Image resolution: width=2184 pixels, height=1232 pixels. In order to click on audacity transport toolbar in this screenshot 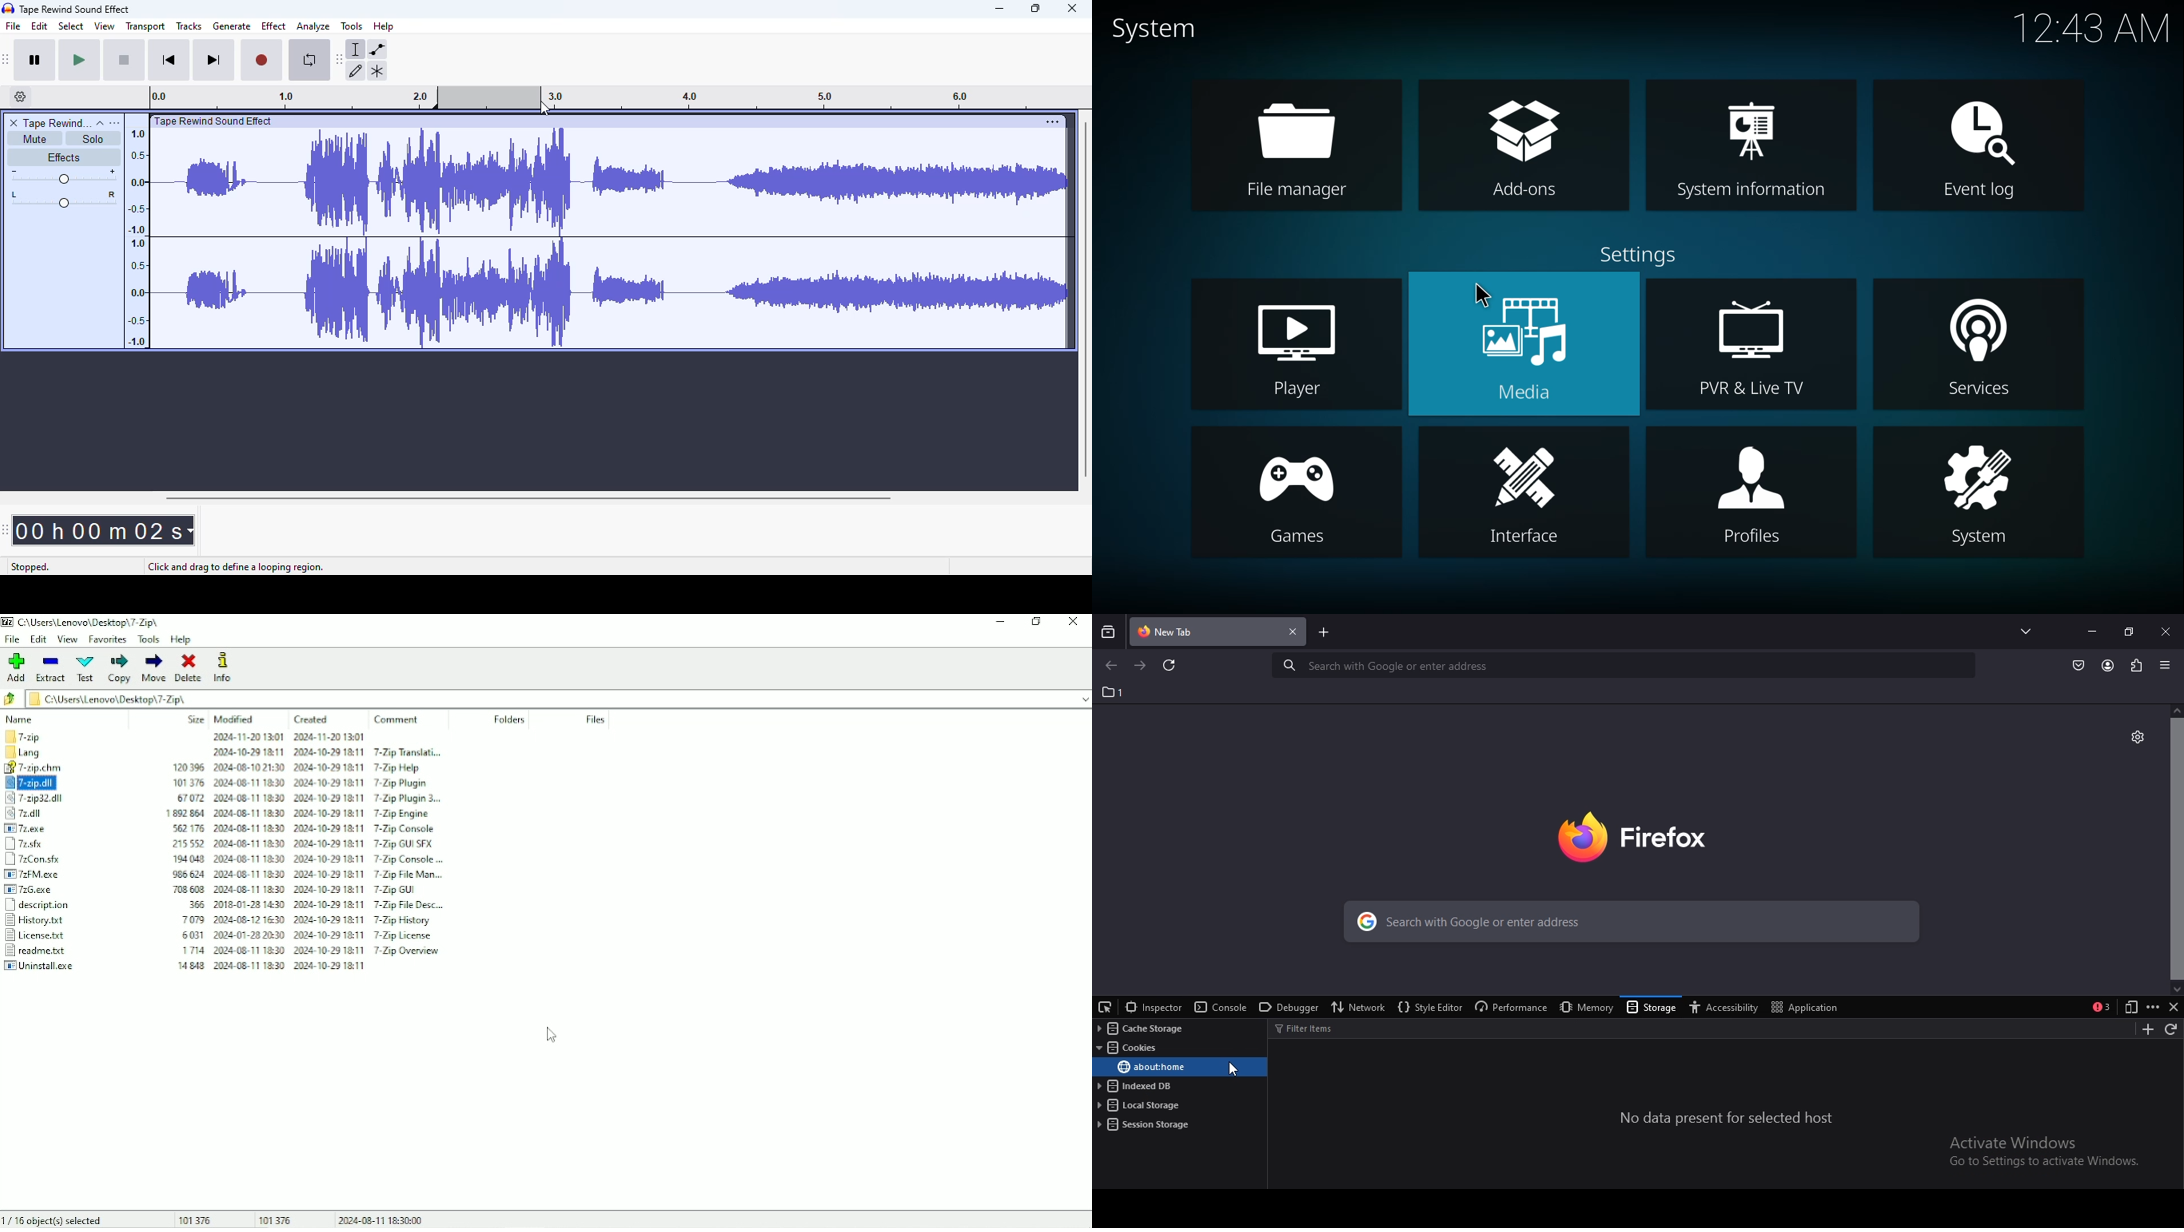, I will do `click(6, 60)`.